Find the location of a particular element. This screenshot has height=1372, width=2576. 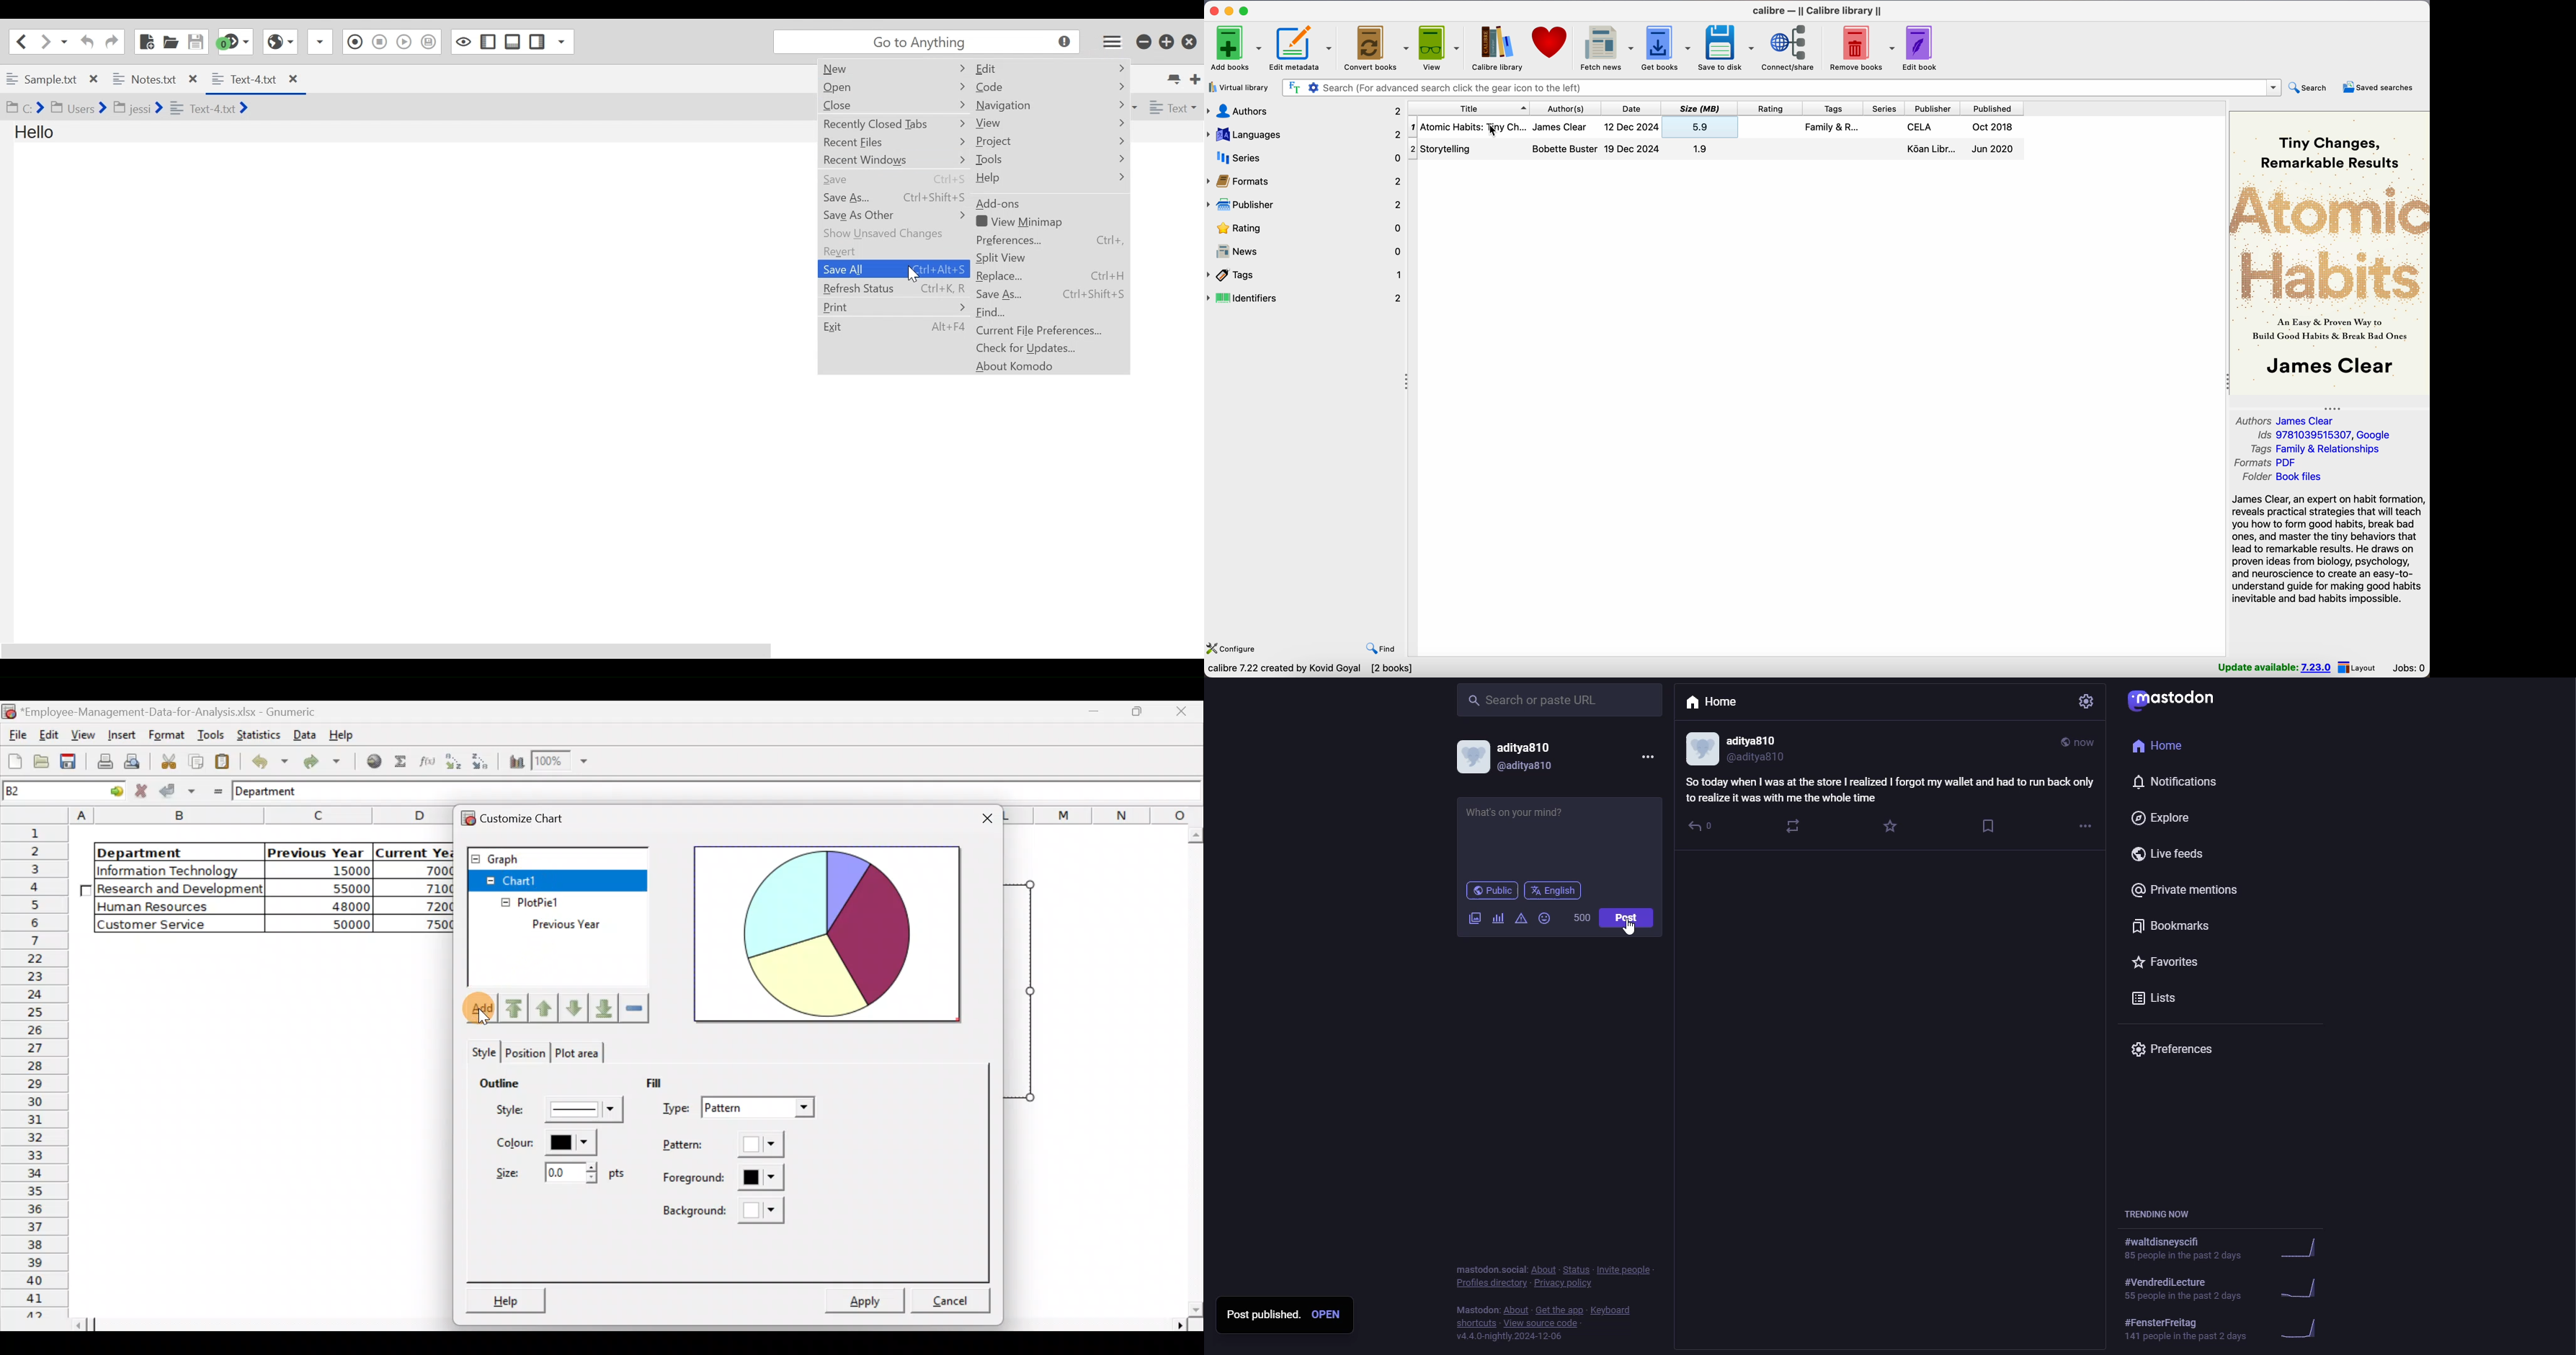

title is located at coordinates (1468, 107).